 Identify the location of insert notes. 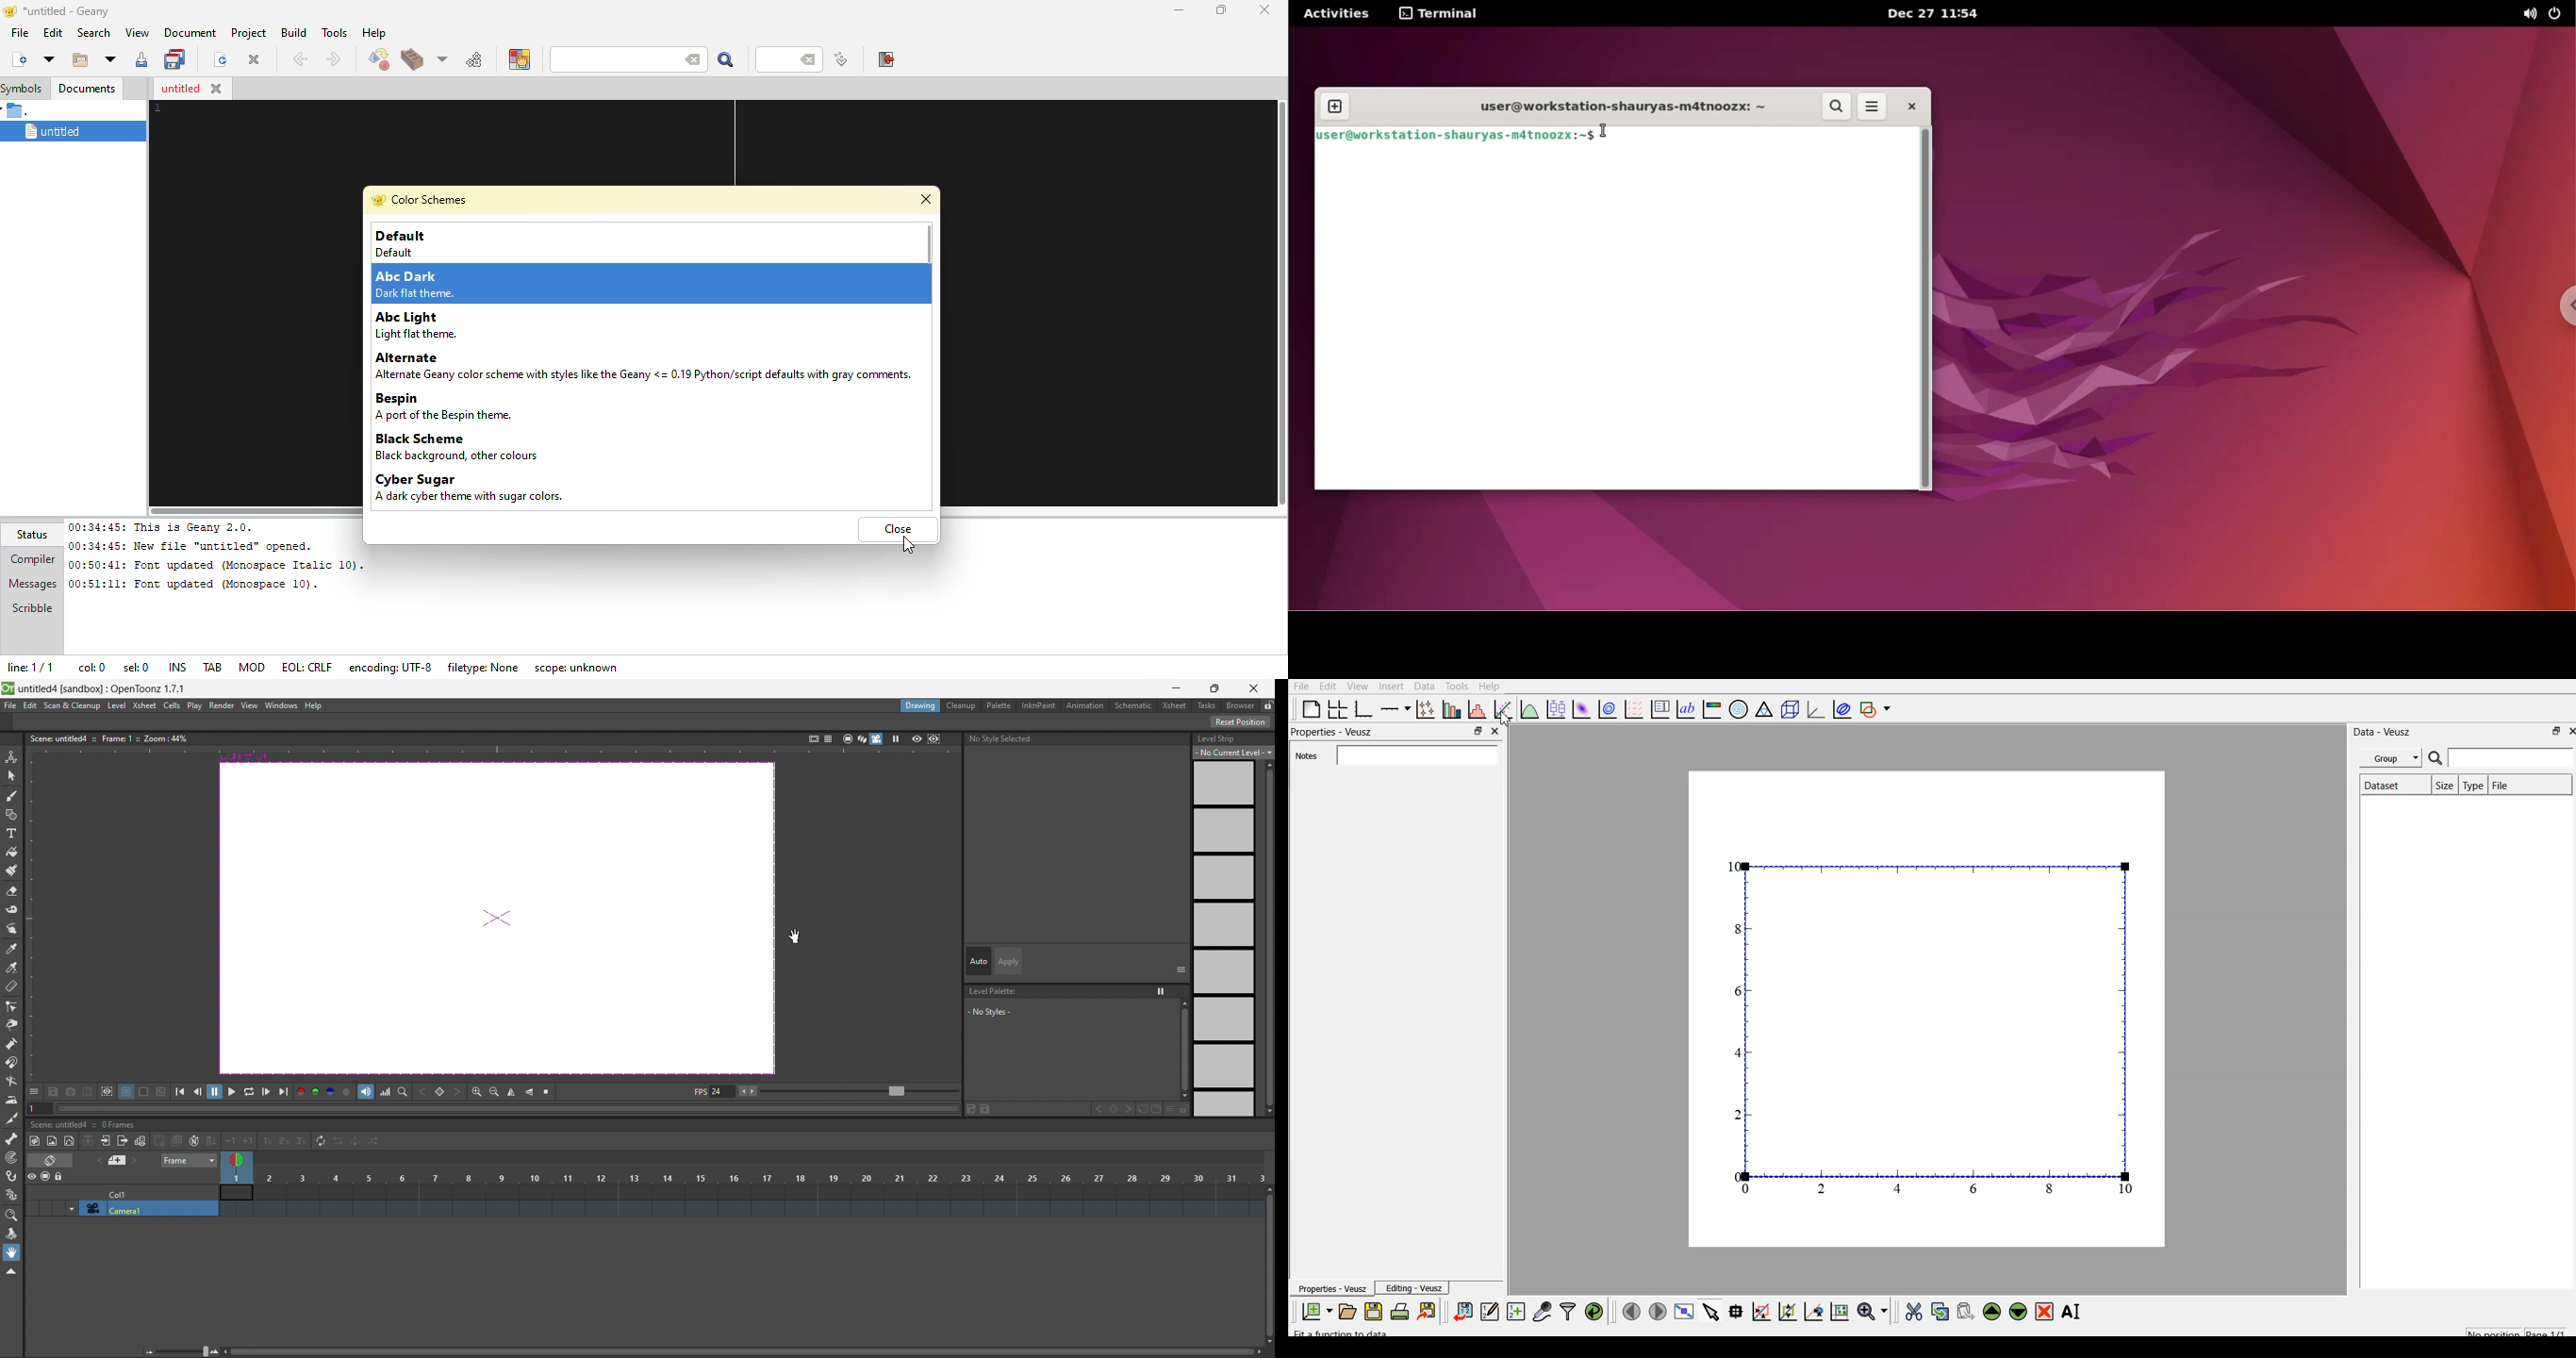
(1419, 756).